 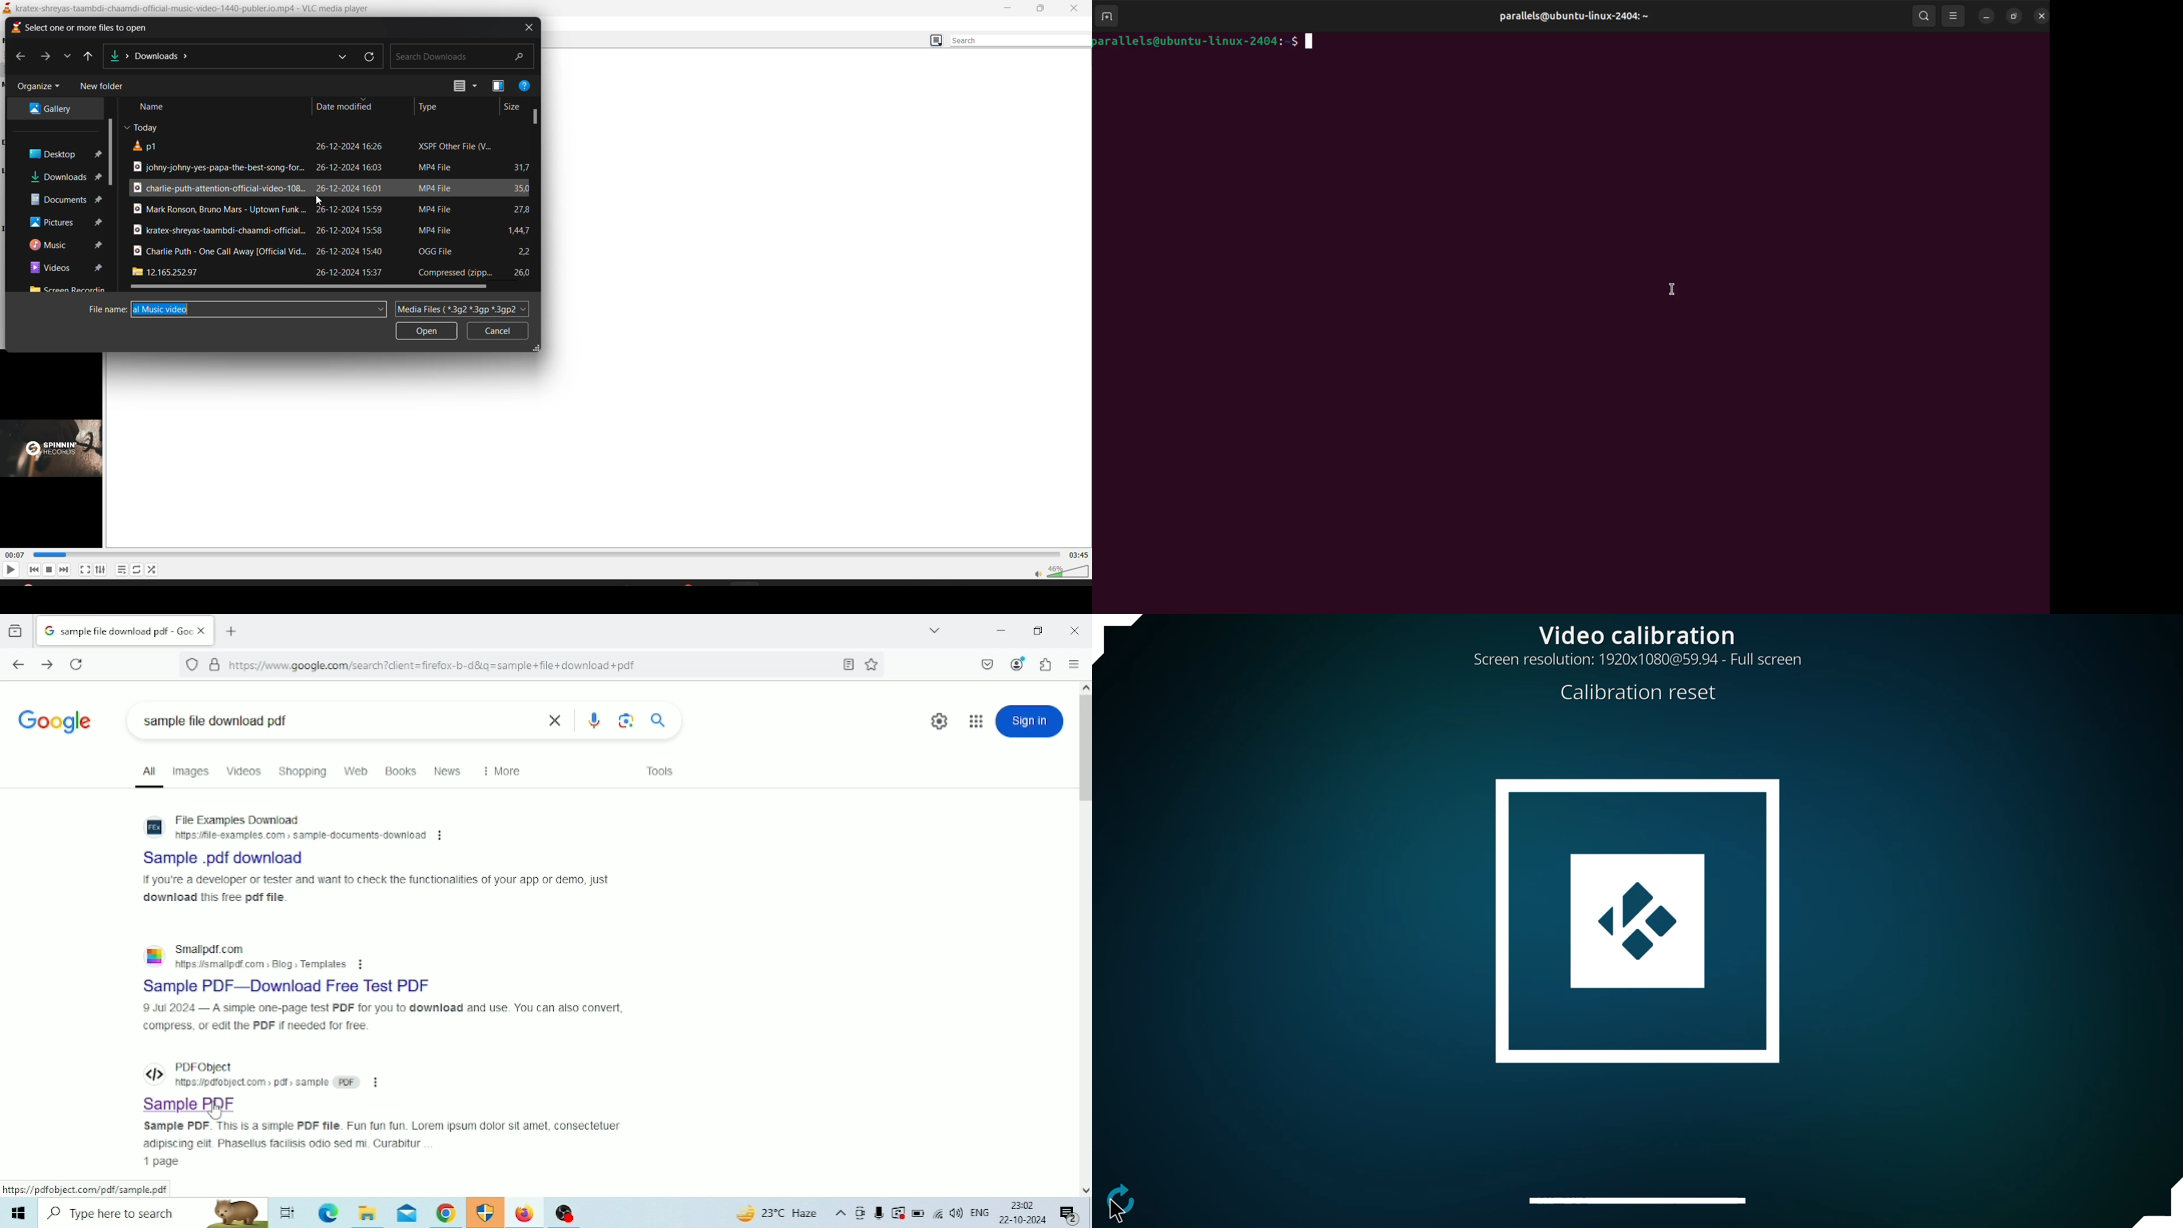 I want to click on previous locations, so click(x=341, y=59).